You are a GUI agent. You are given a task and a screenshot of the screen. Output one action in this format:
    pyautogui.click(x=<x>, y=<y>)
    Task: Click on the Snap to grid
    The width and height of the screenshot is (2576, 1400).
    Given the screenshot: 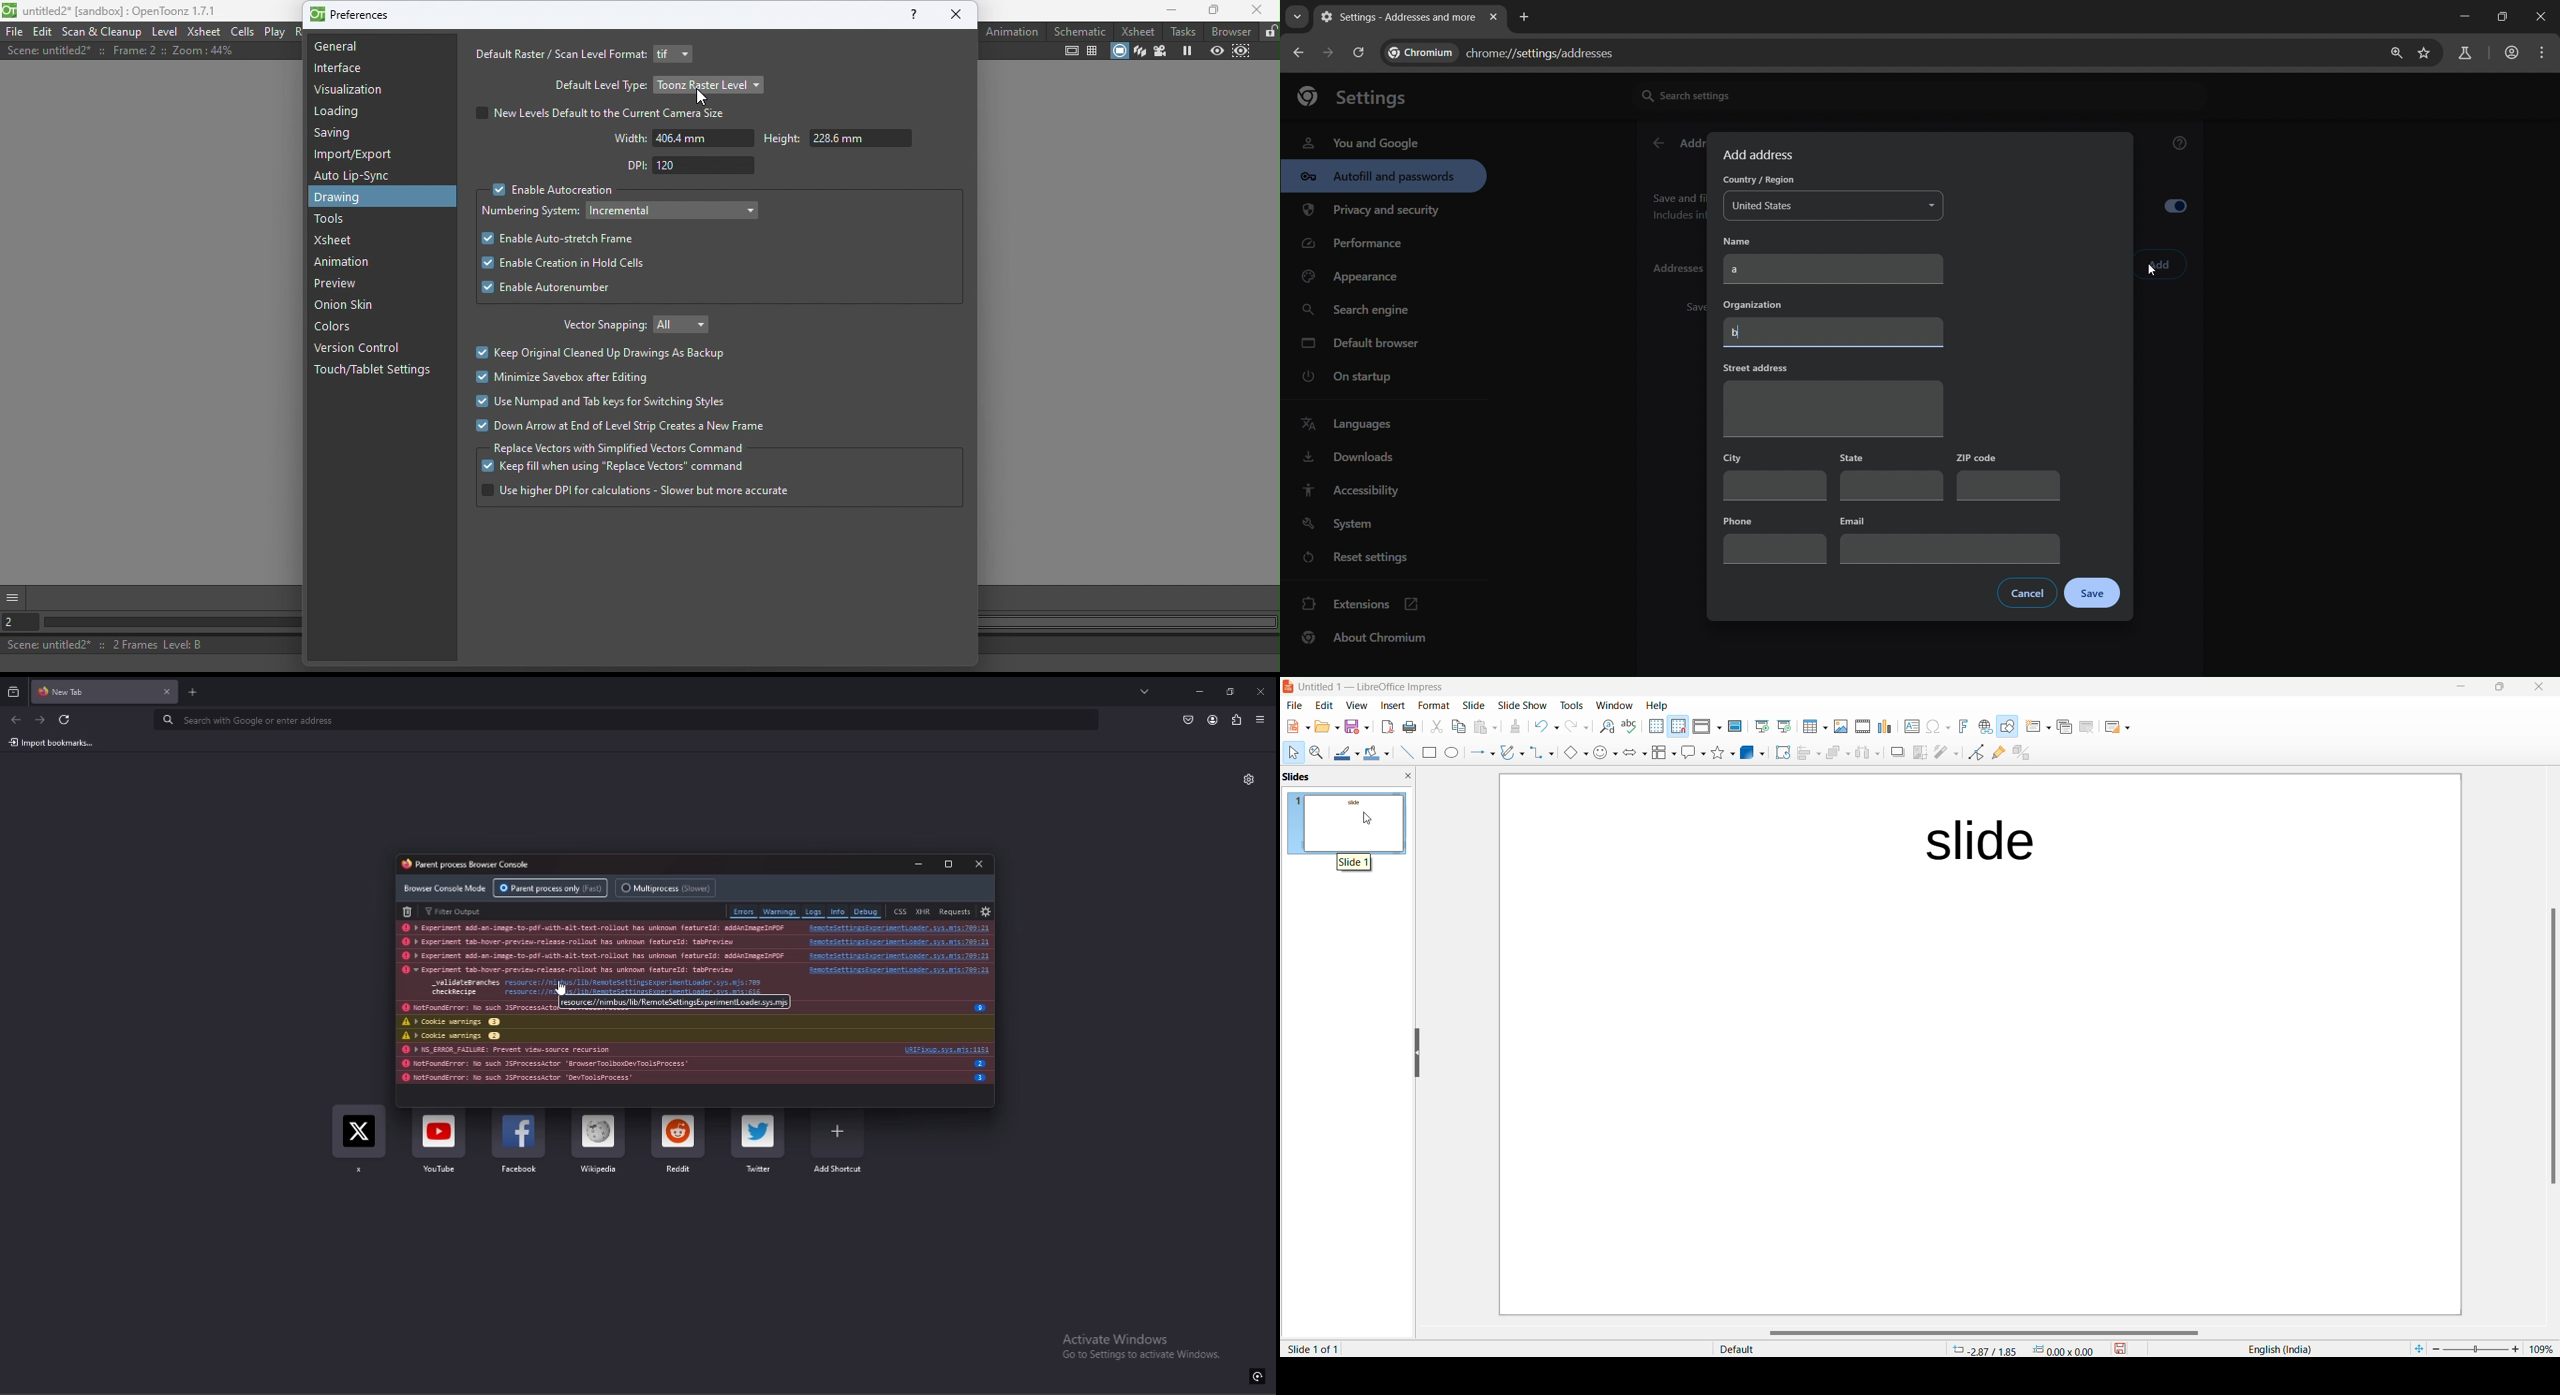 What is the action you would take?
    pyautogui.click(x=1679, y=726)
    